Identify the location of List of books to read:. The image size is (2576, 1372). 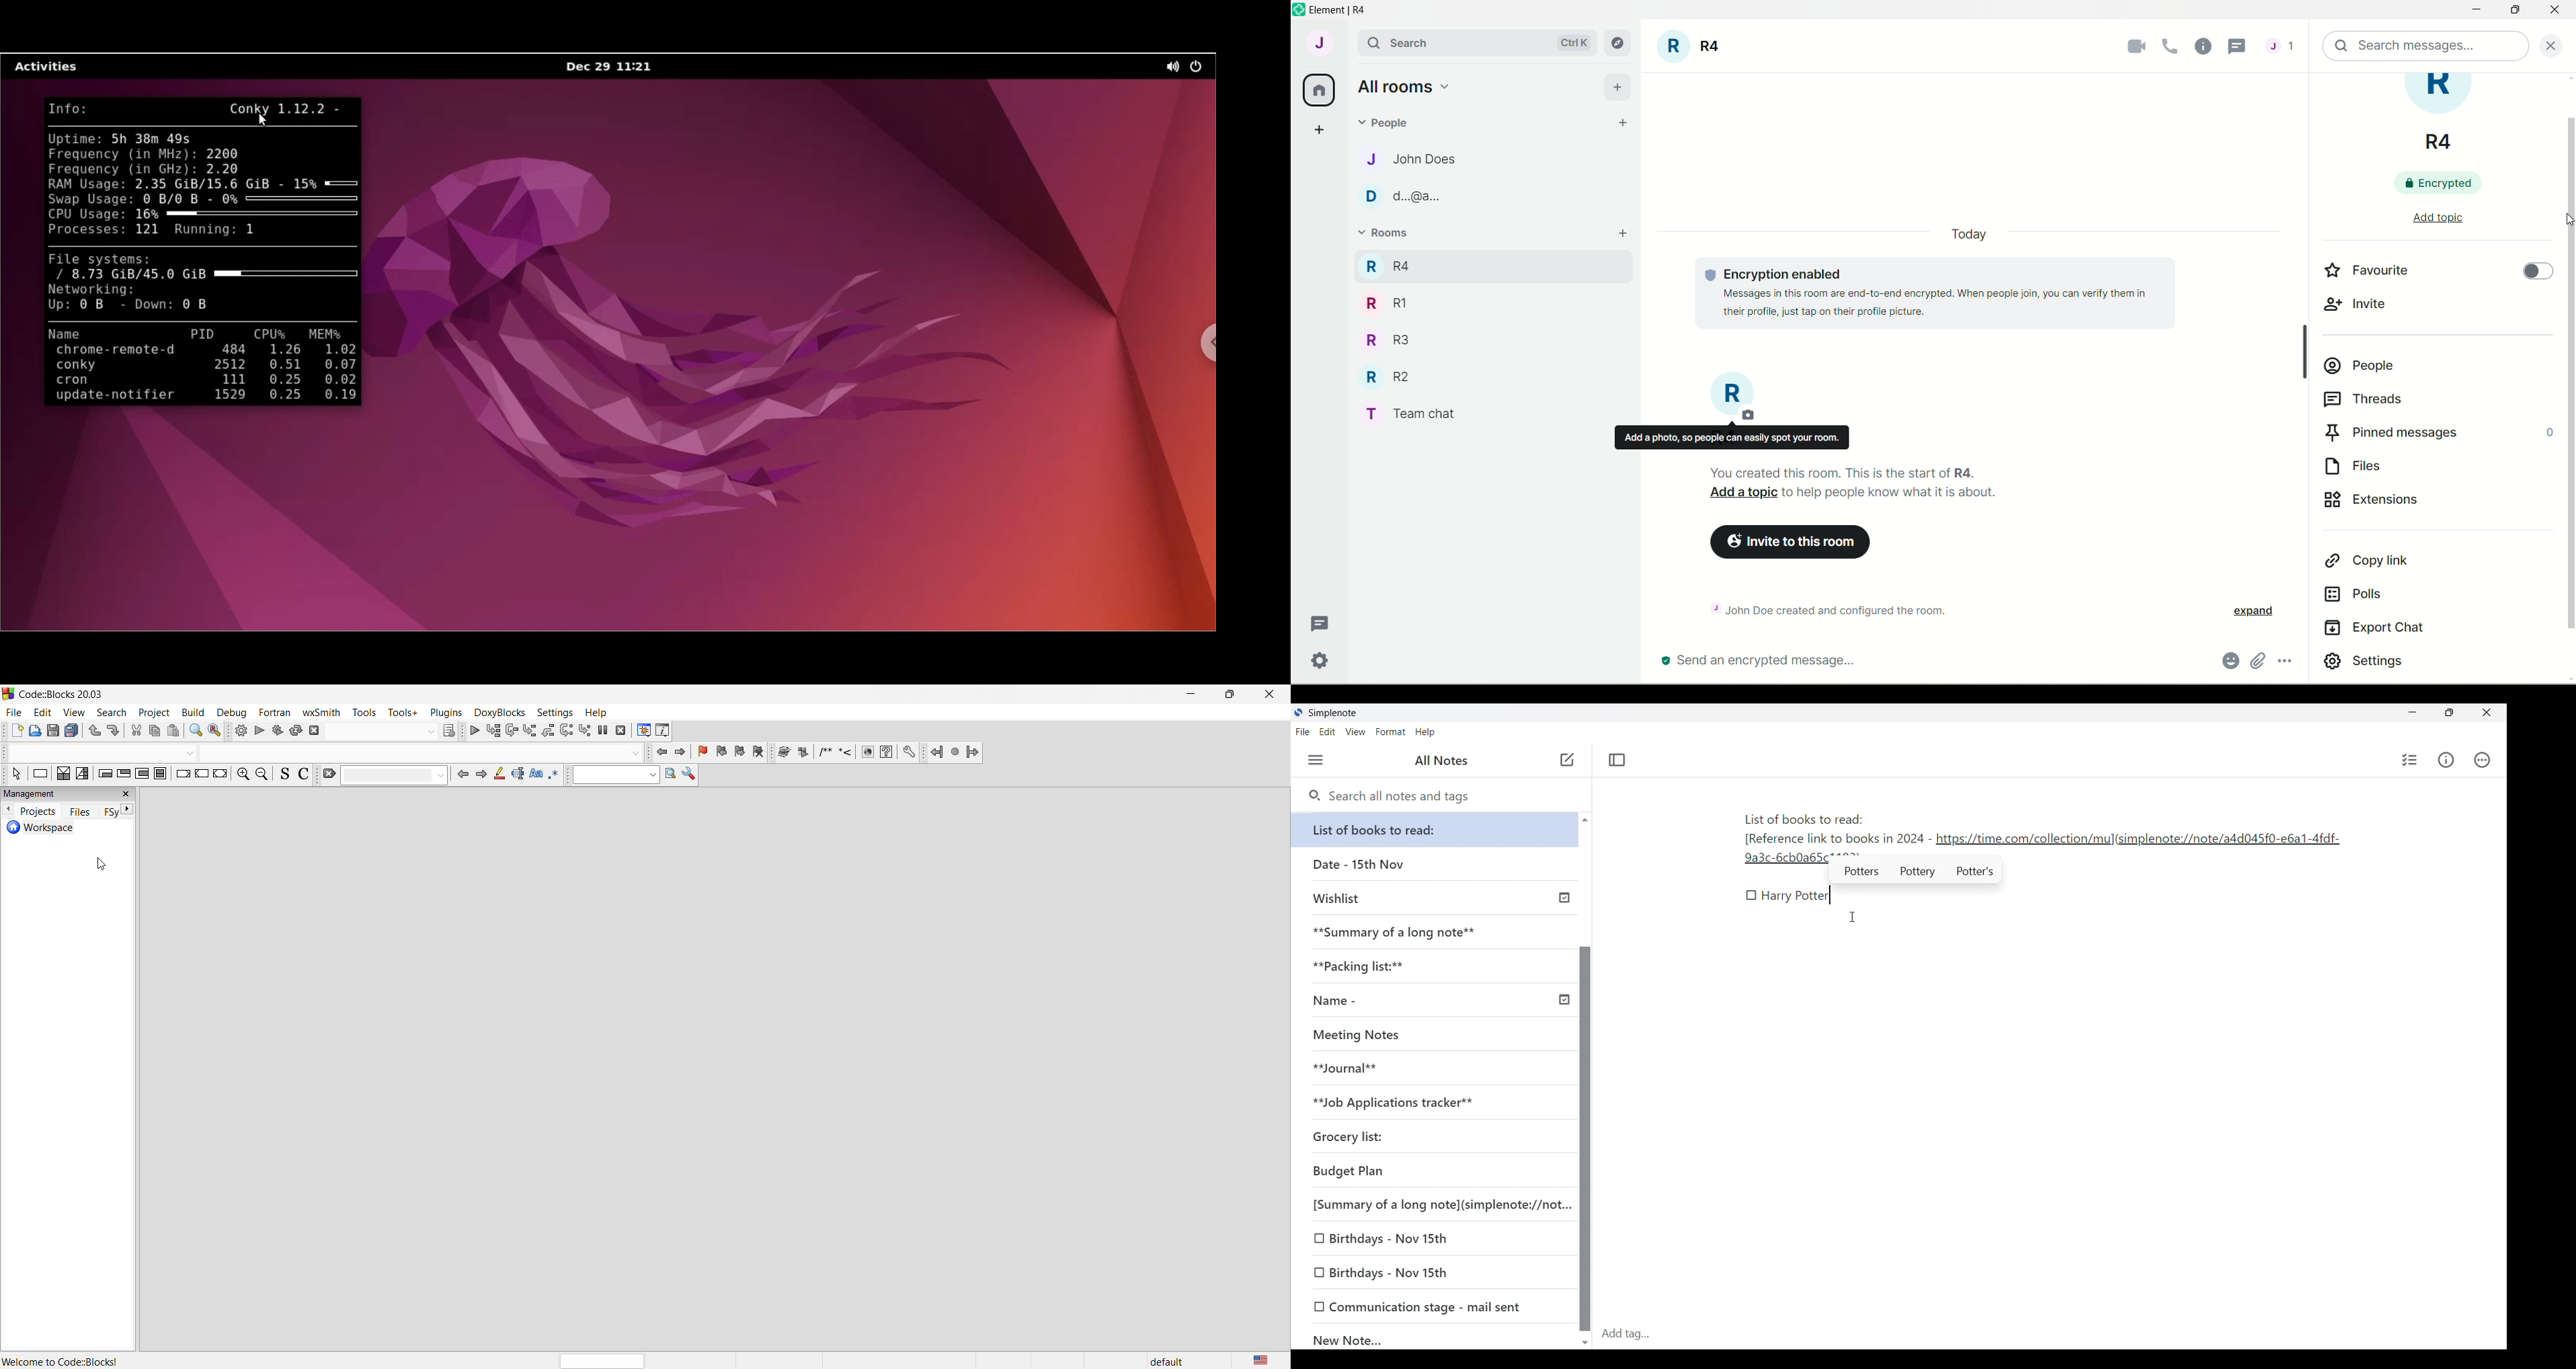
(1438, 830).